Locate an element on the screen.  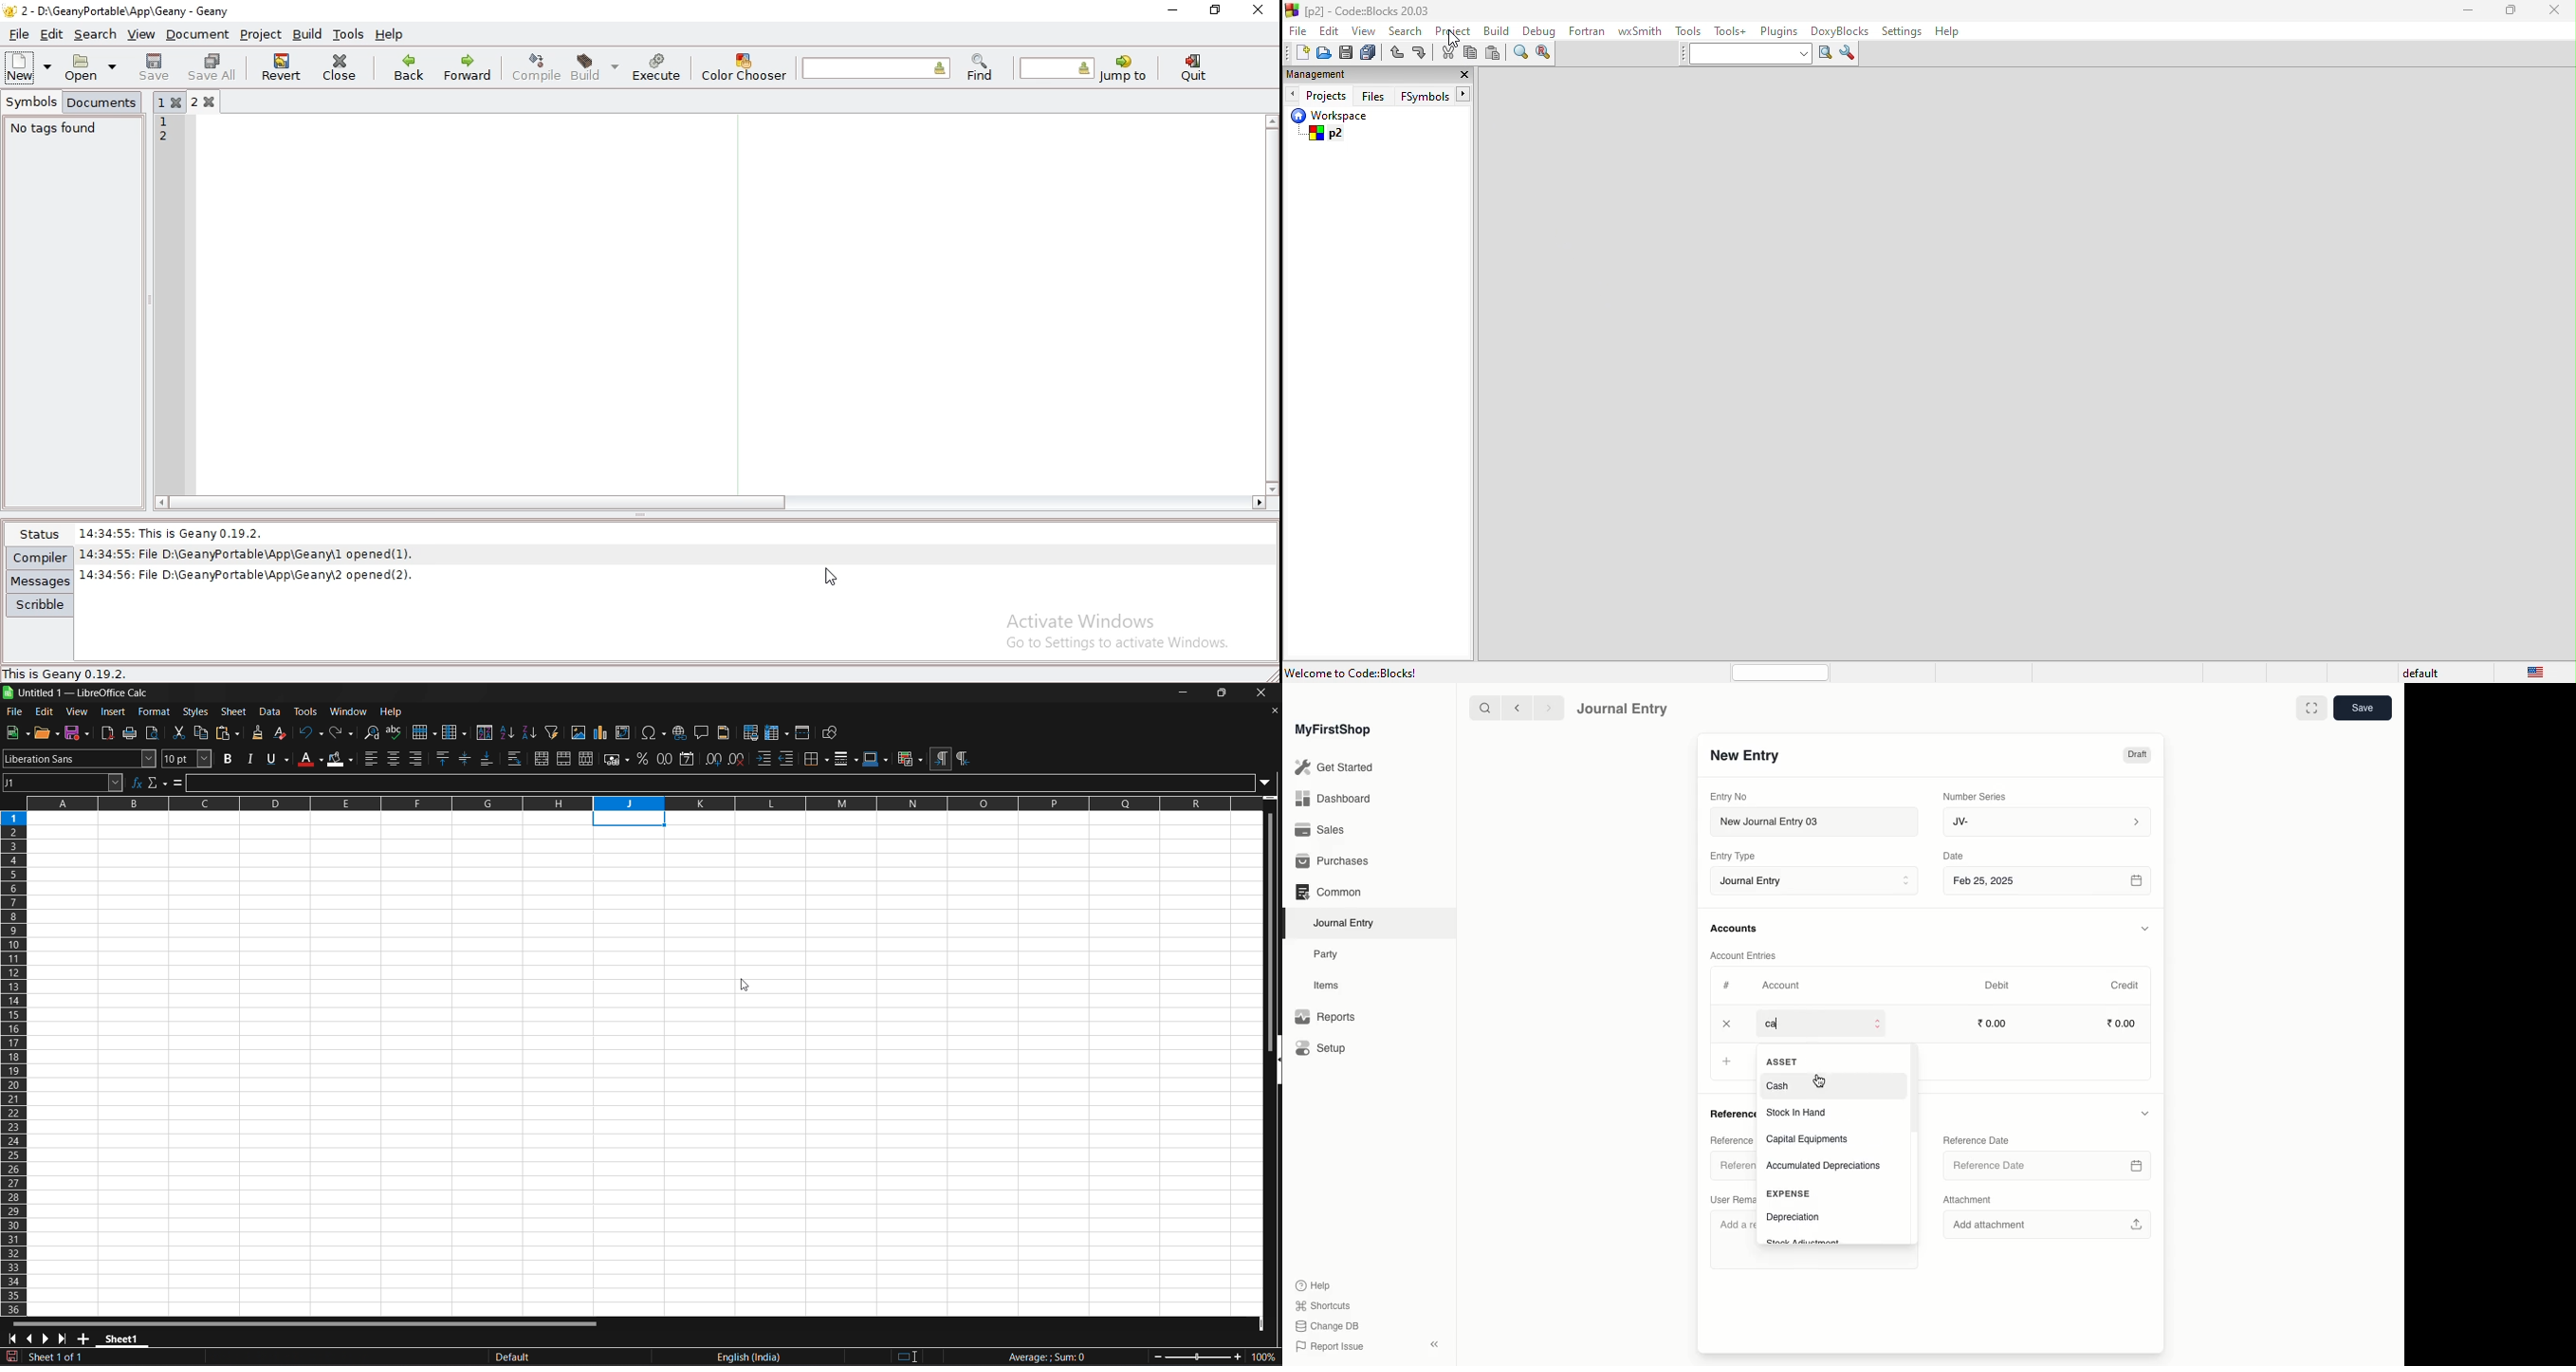
save all is located at coordinates (213, 67).